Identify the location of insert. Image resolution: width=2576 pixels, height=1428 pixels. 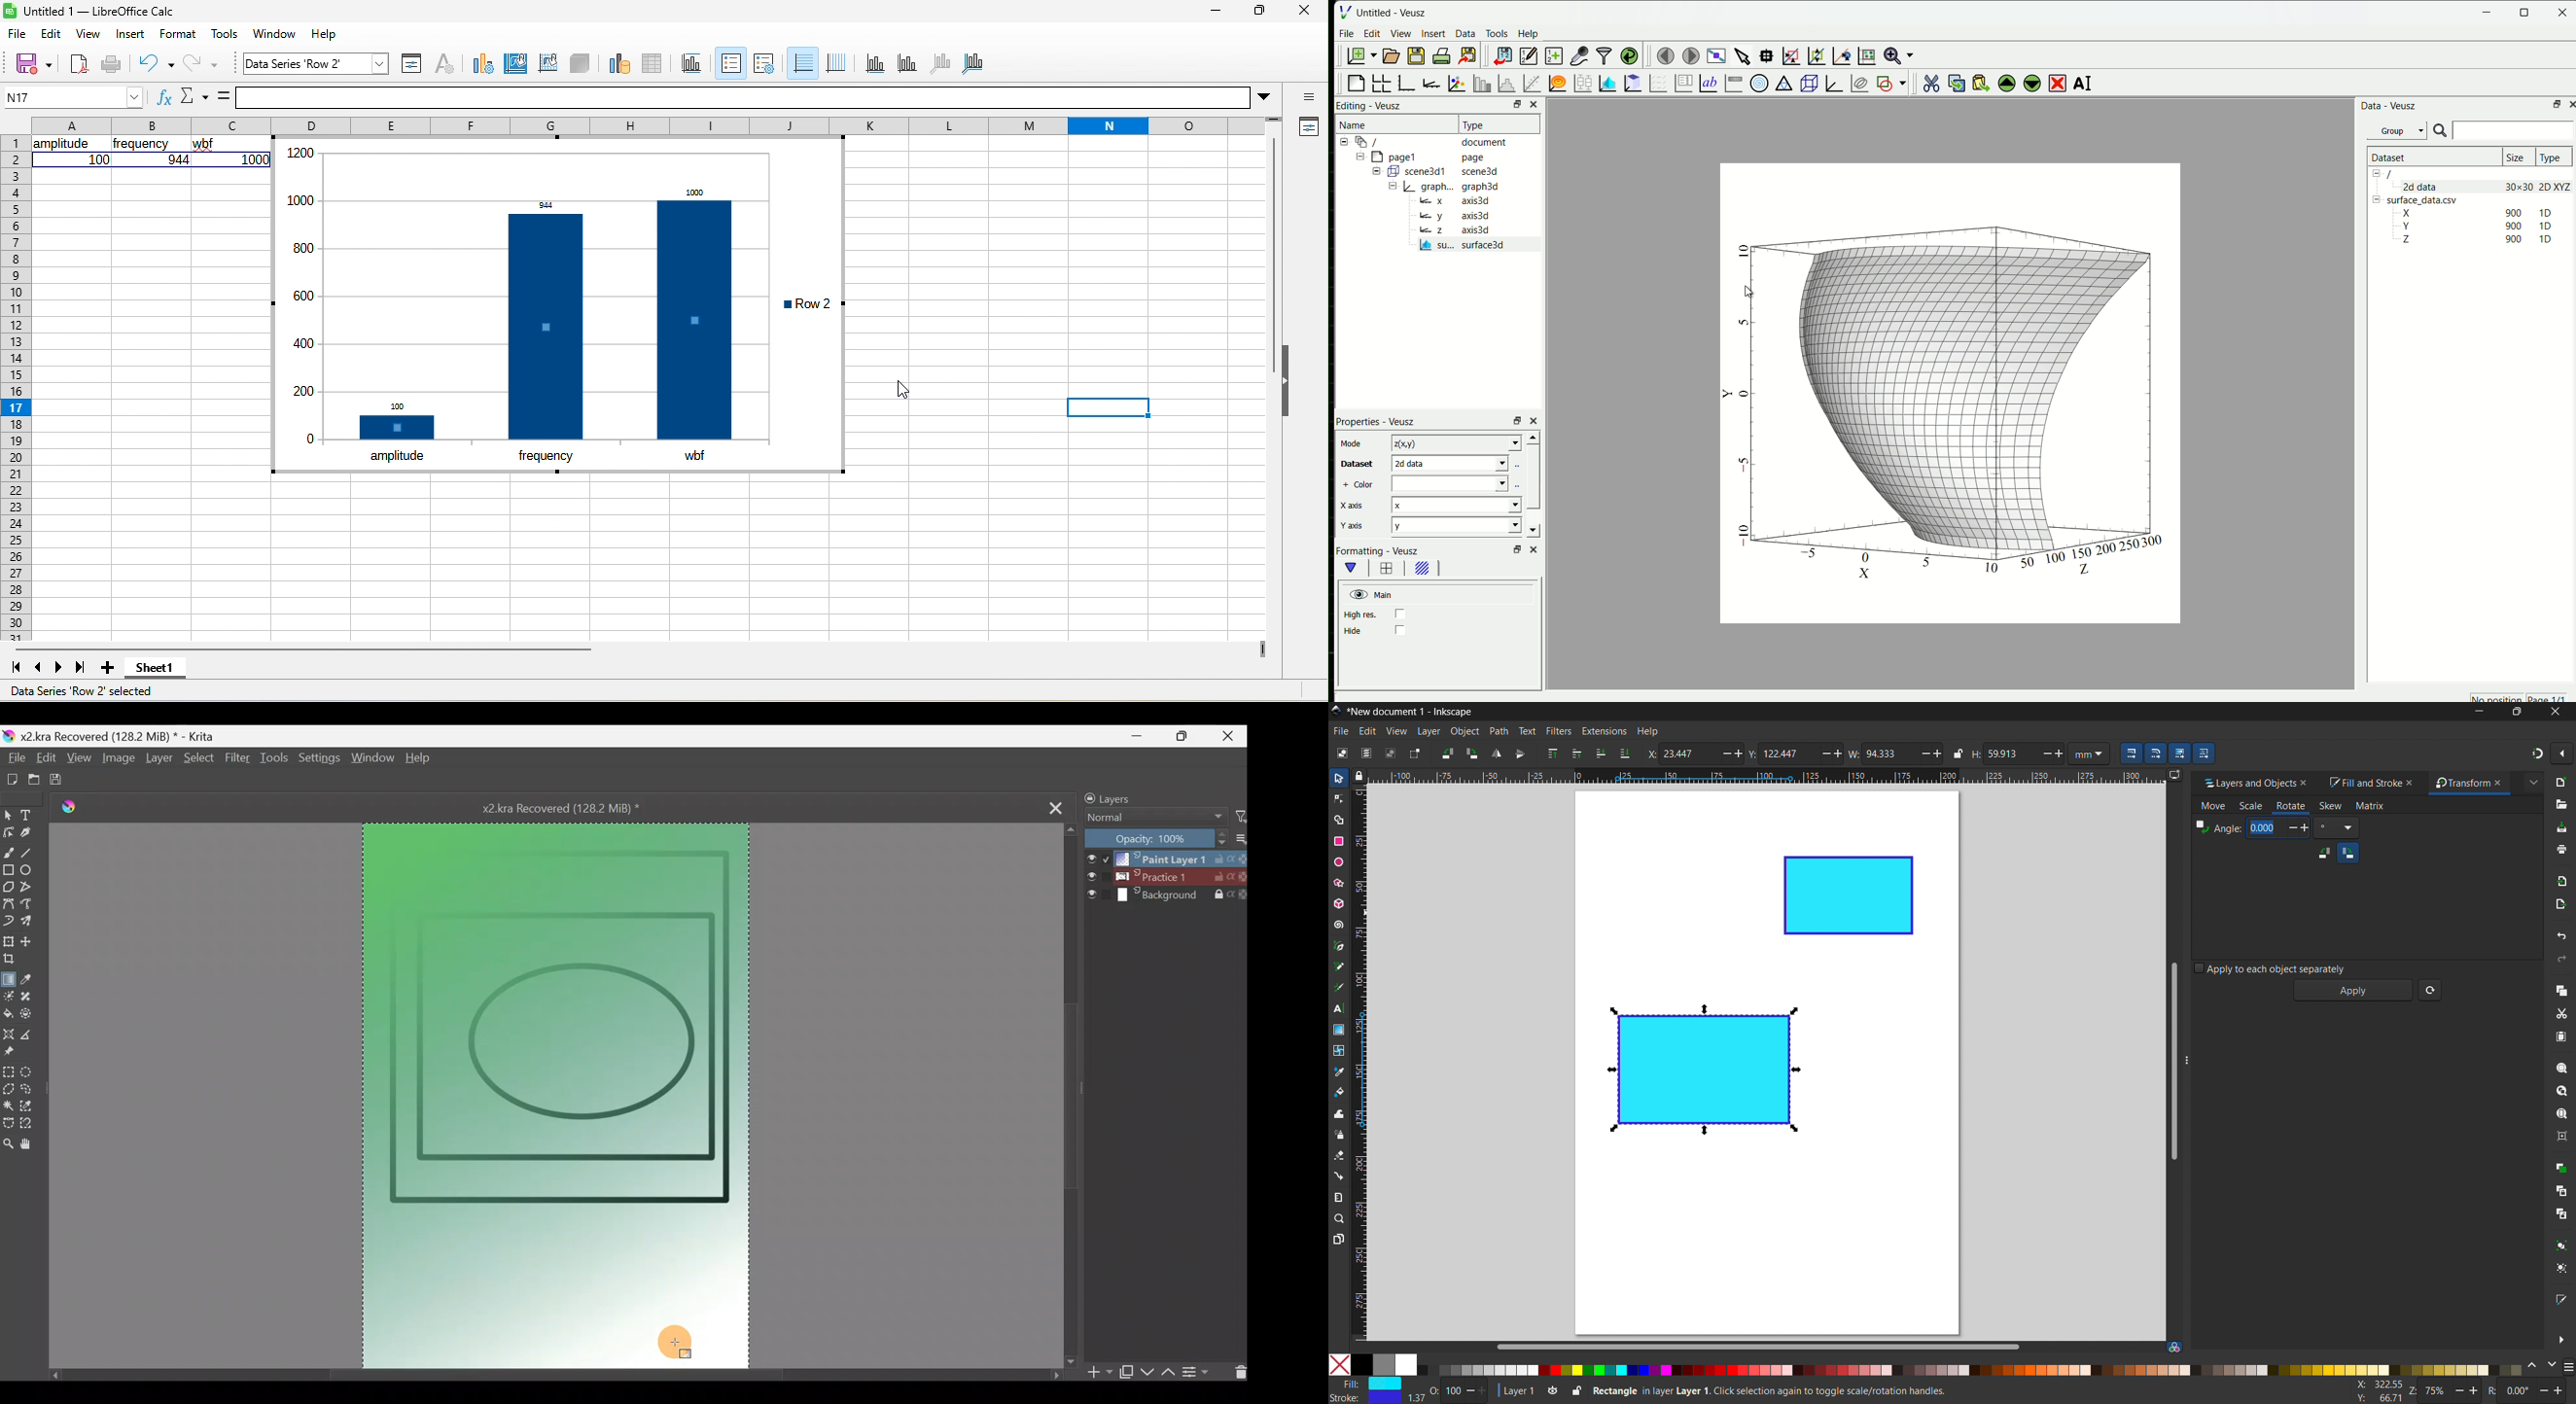
(136, 34).